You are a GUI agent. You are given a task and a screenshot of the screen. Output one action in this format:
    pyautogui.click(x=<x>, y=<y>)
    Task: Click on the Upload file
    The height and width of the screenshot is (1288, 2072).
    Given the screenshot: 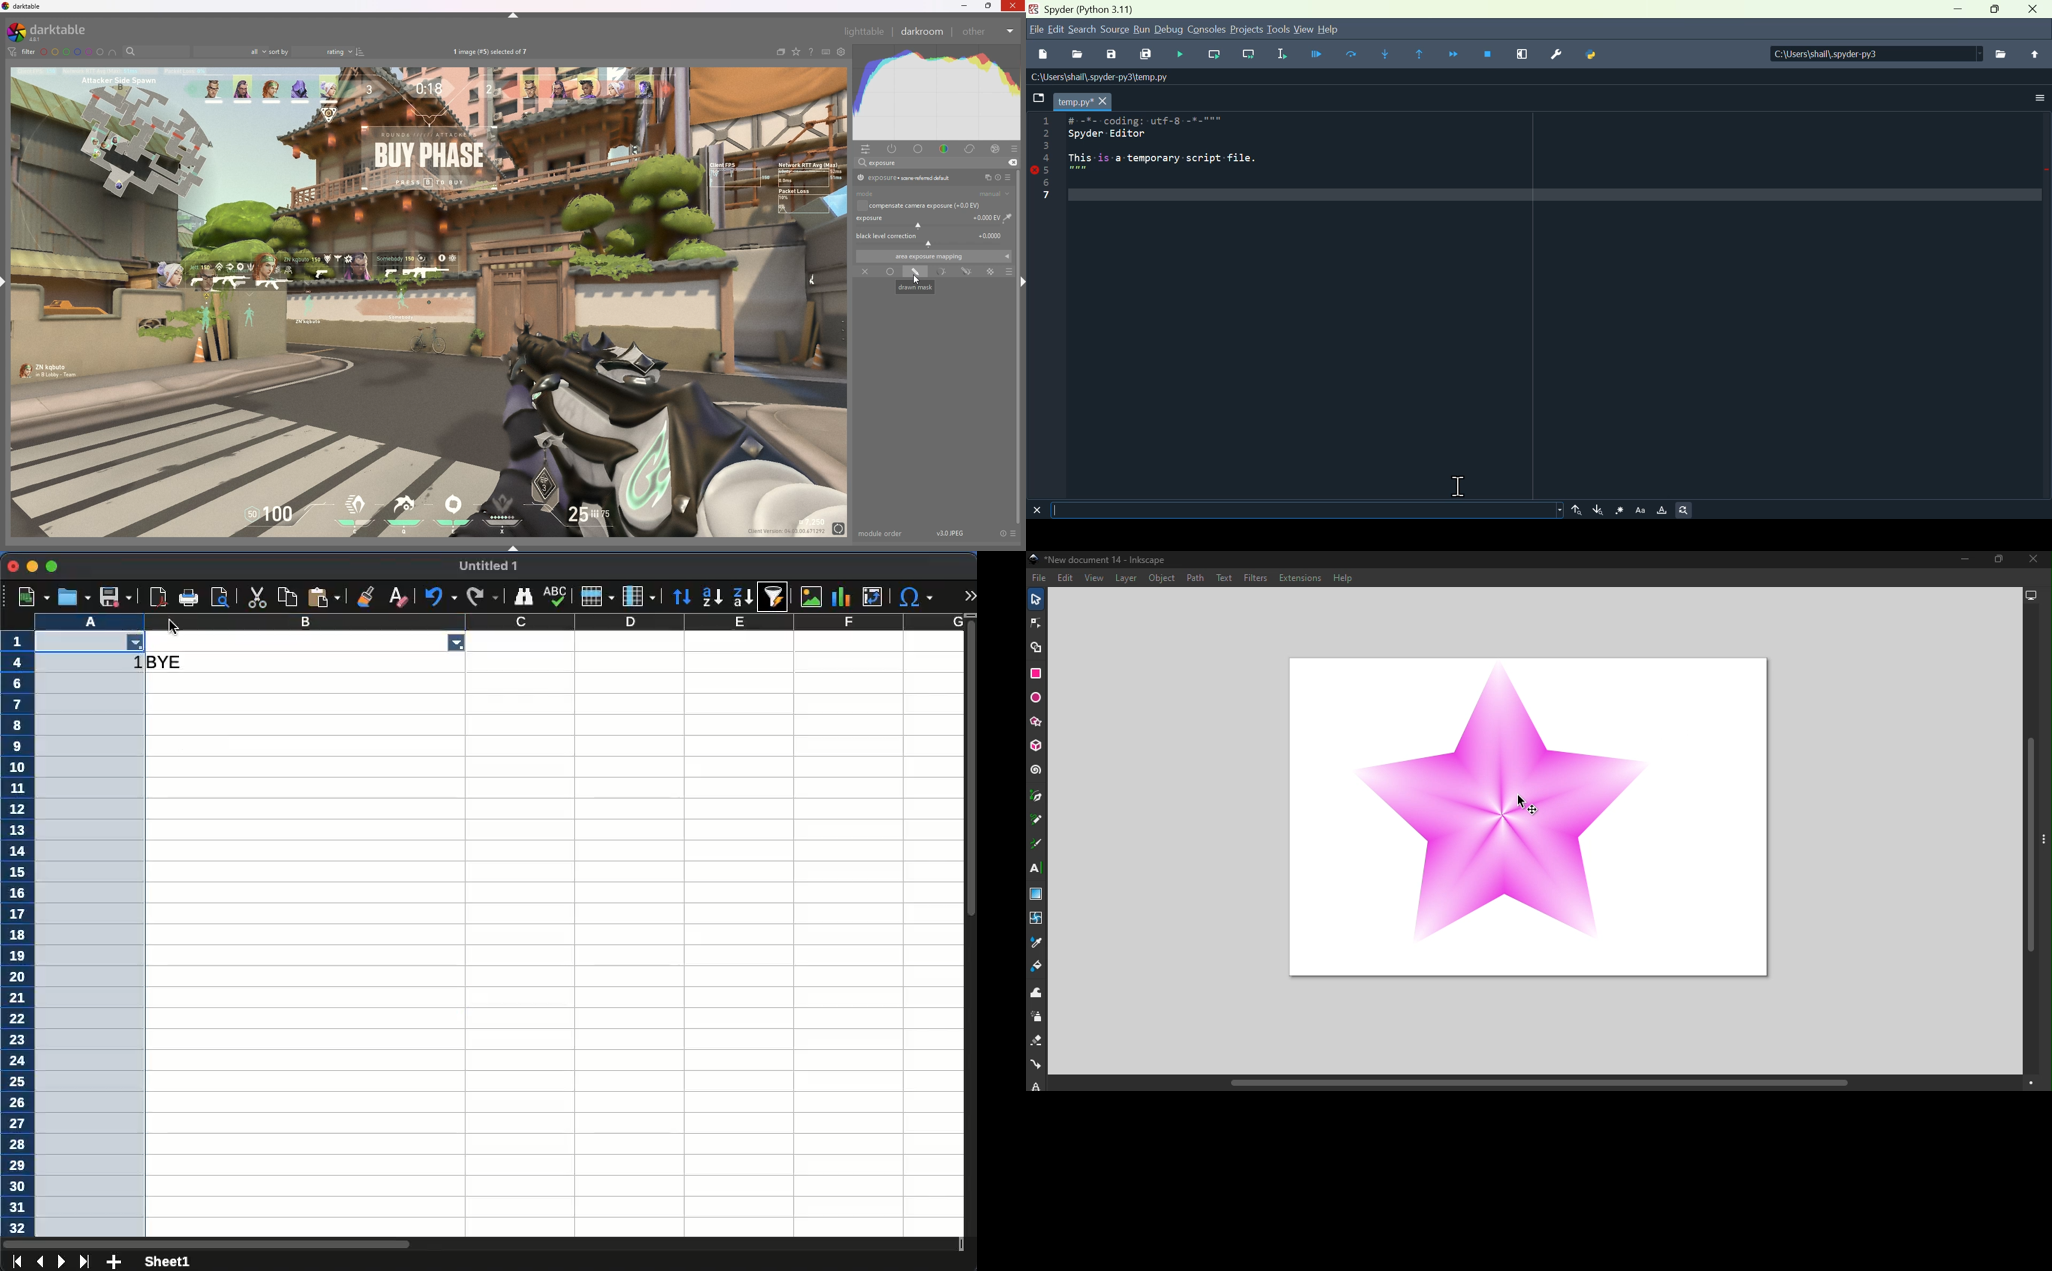 What is the action you would take?
    pyautogui.click(x=2033, y=55)
    